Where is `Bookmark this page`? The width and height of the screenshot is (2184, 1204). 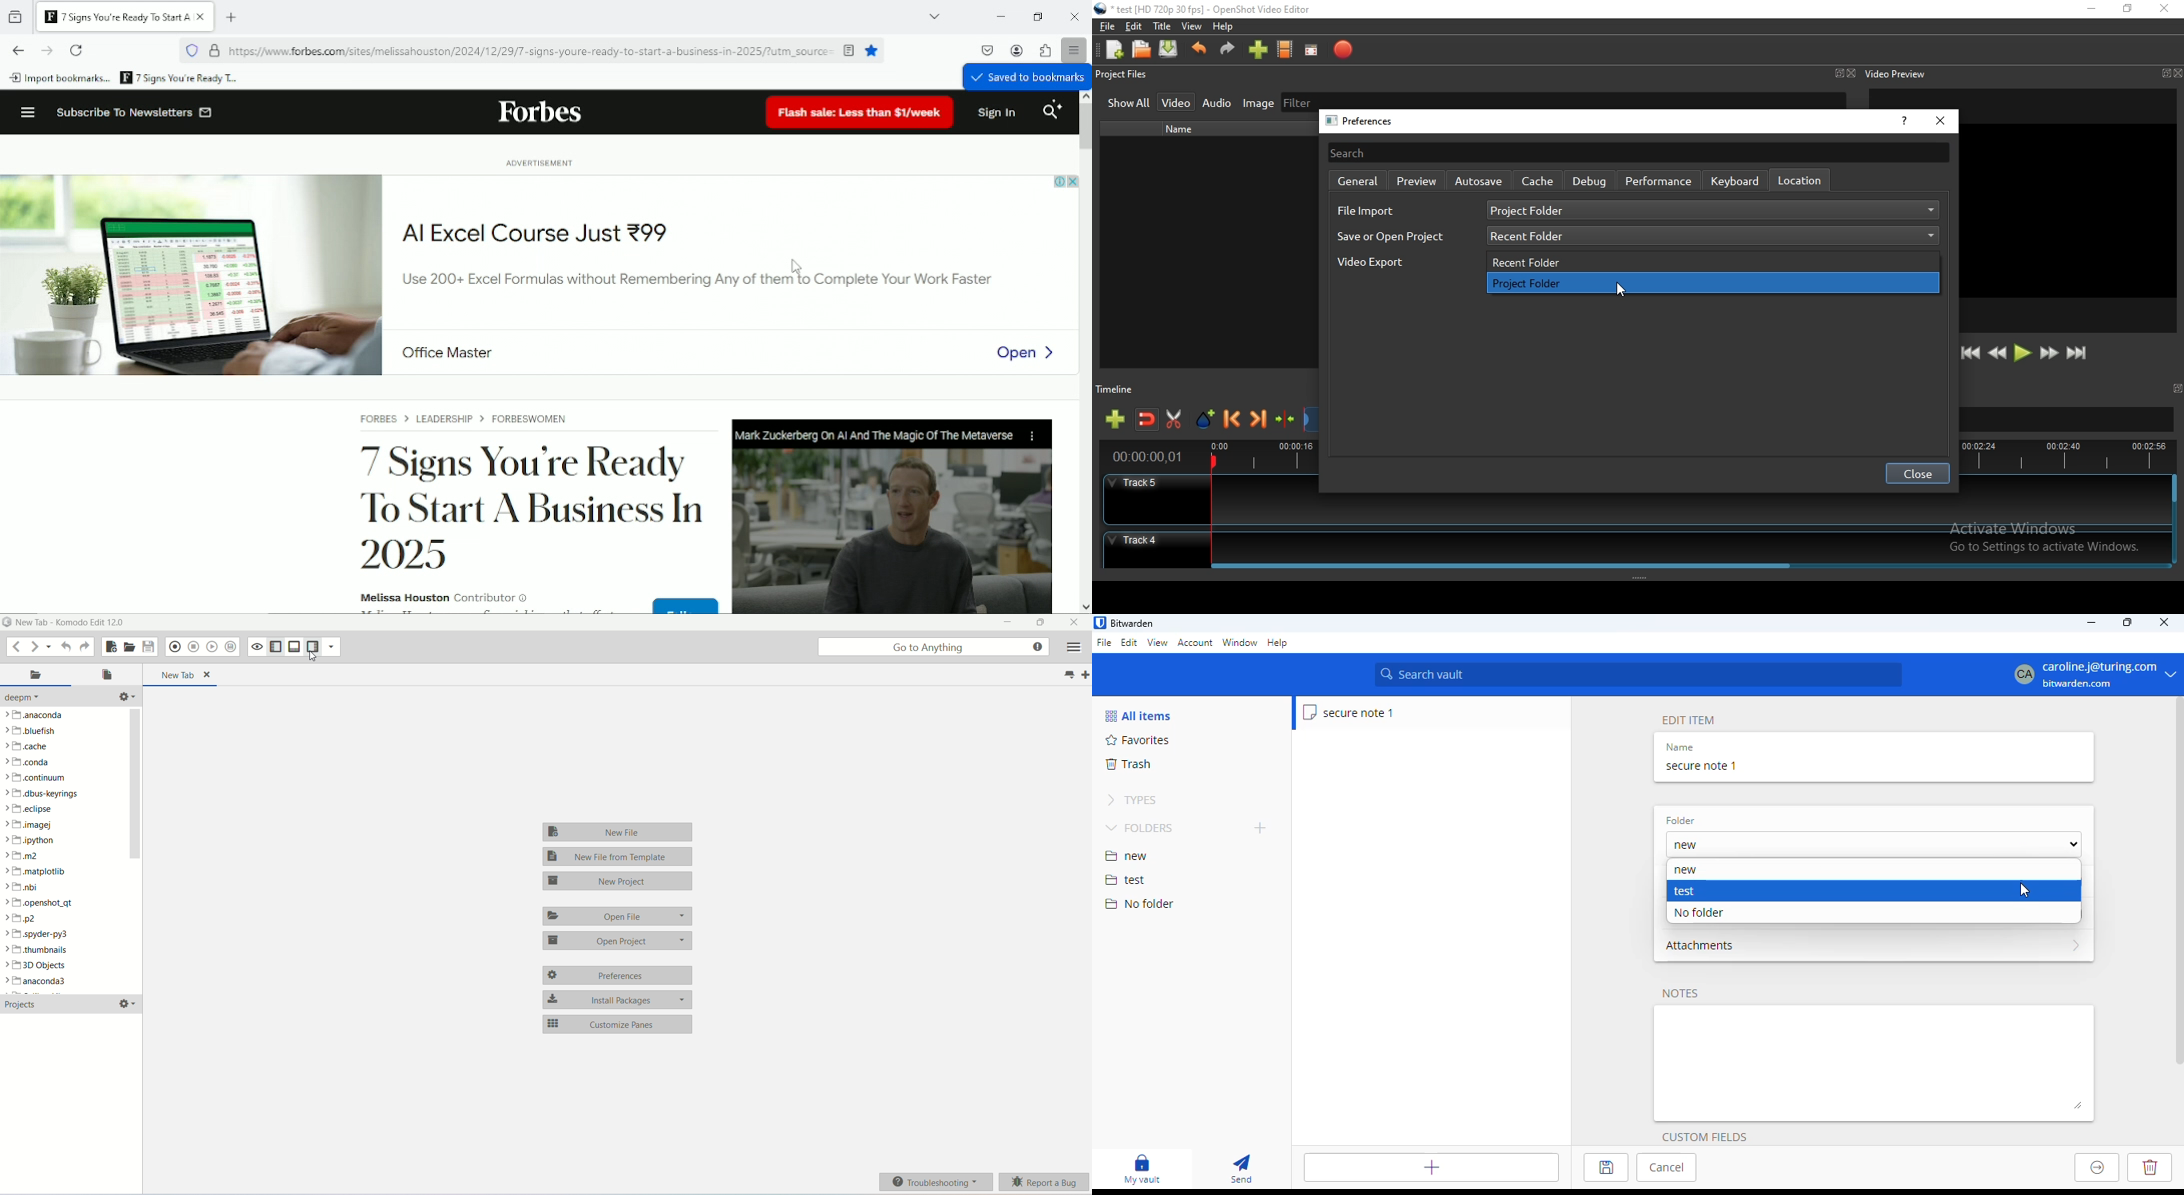 Bookmark this page is located at coordinates (874, 51).